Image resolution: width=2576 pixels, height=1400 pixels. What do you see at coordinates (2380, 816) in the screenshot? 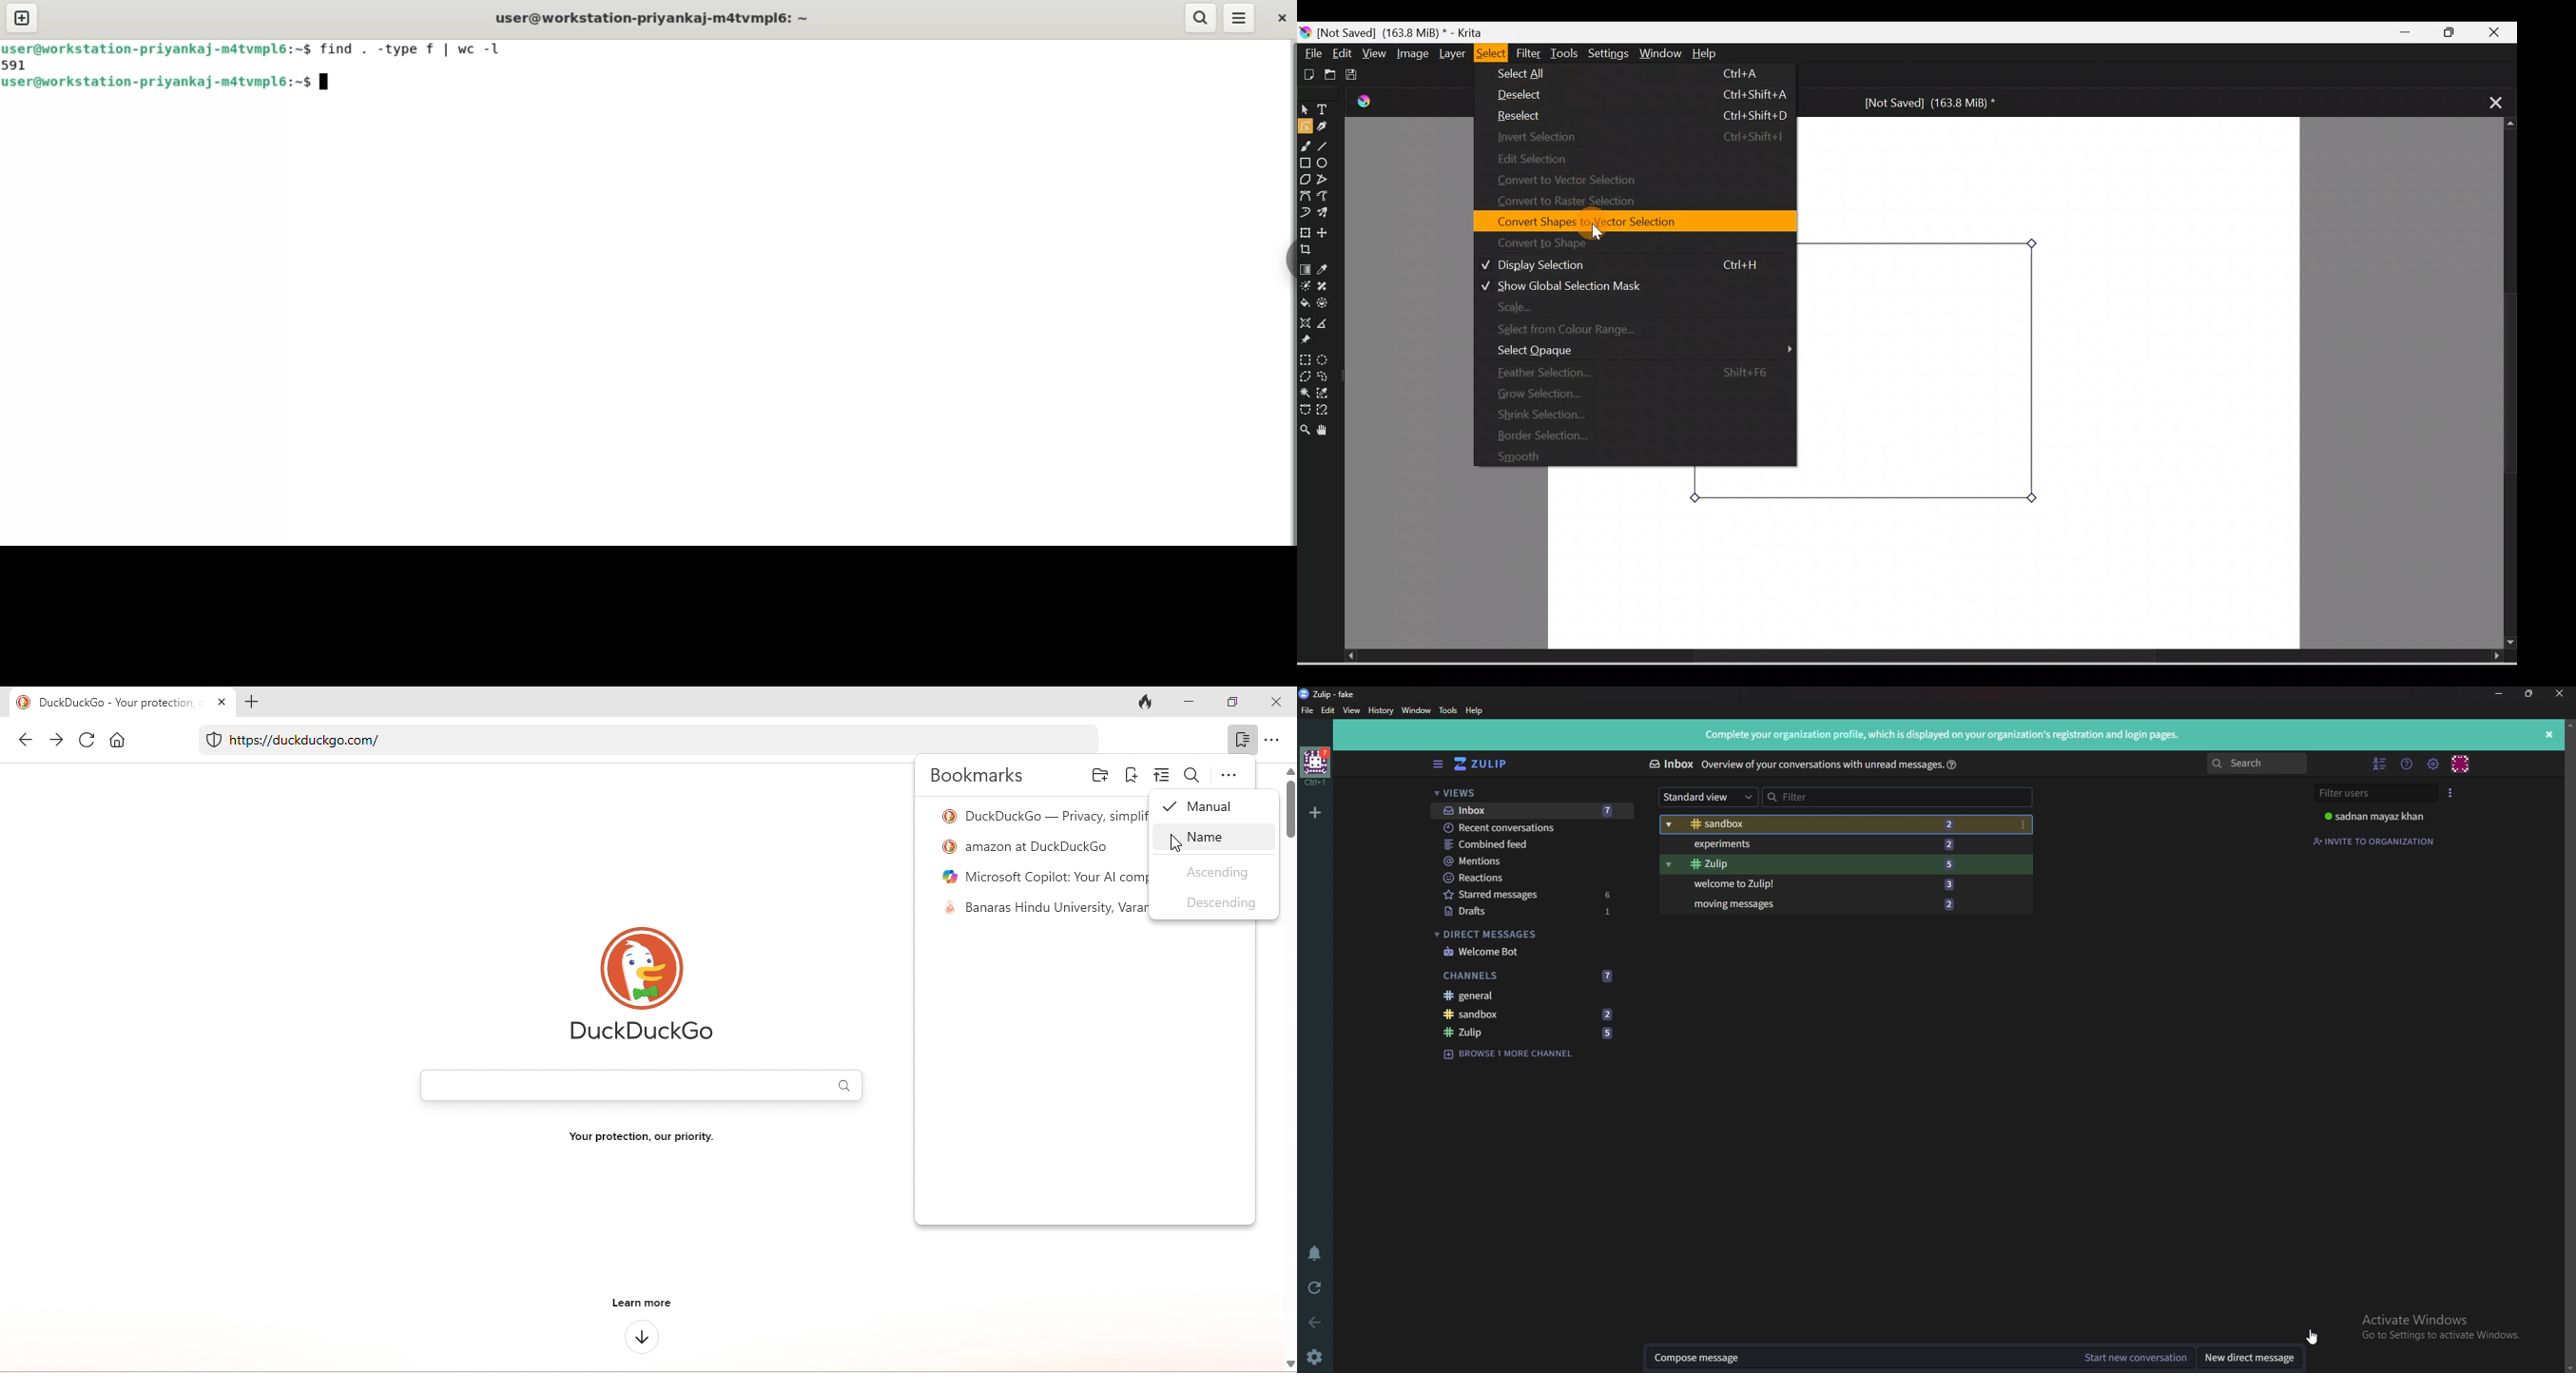
I see `User` at bounding box center [2380, 816].